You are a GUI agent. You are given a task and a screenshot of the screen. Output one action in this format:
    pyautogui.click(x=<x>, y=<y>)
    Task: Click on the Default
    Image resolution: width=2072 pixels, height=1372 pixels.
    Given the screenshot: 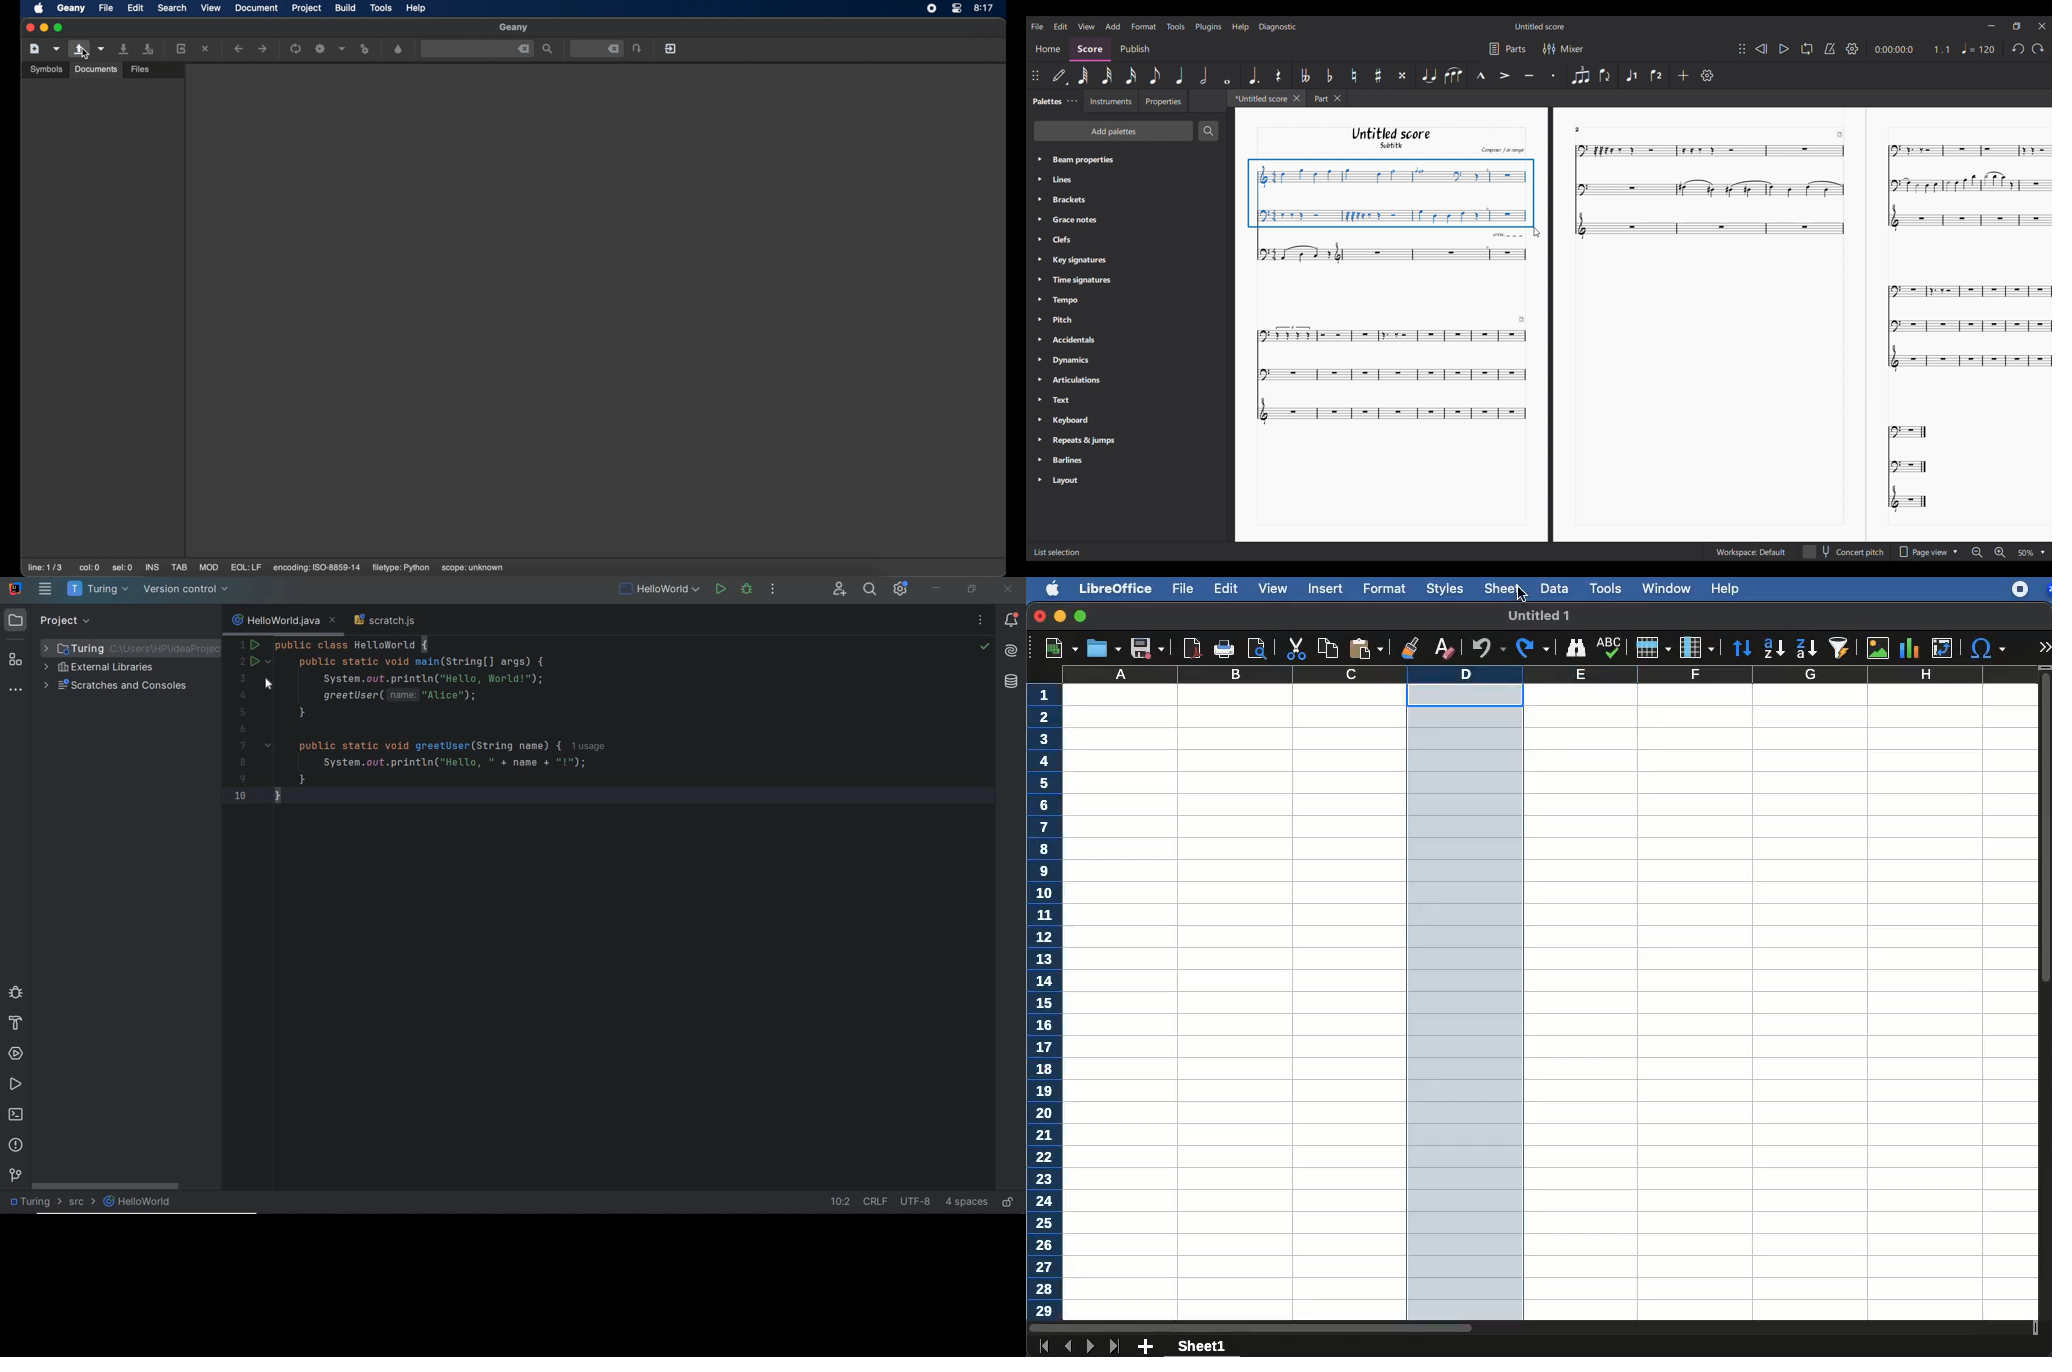 What is the action you would take?
    pyautogui.click(x=1060, y=77)
    